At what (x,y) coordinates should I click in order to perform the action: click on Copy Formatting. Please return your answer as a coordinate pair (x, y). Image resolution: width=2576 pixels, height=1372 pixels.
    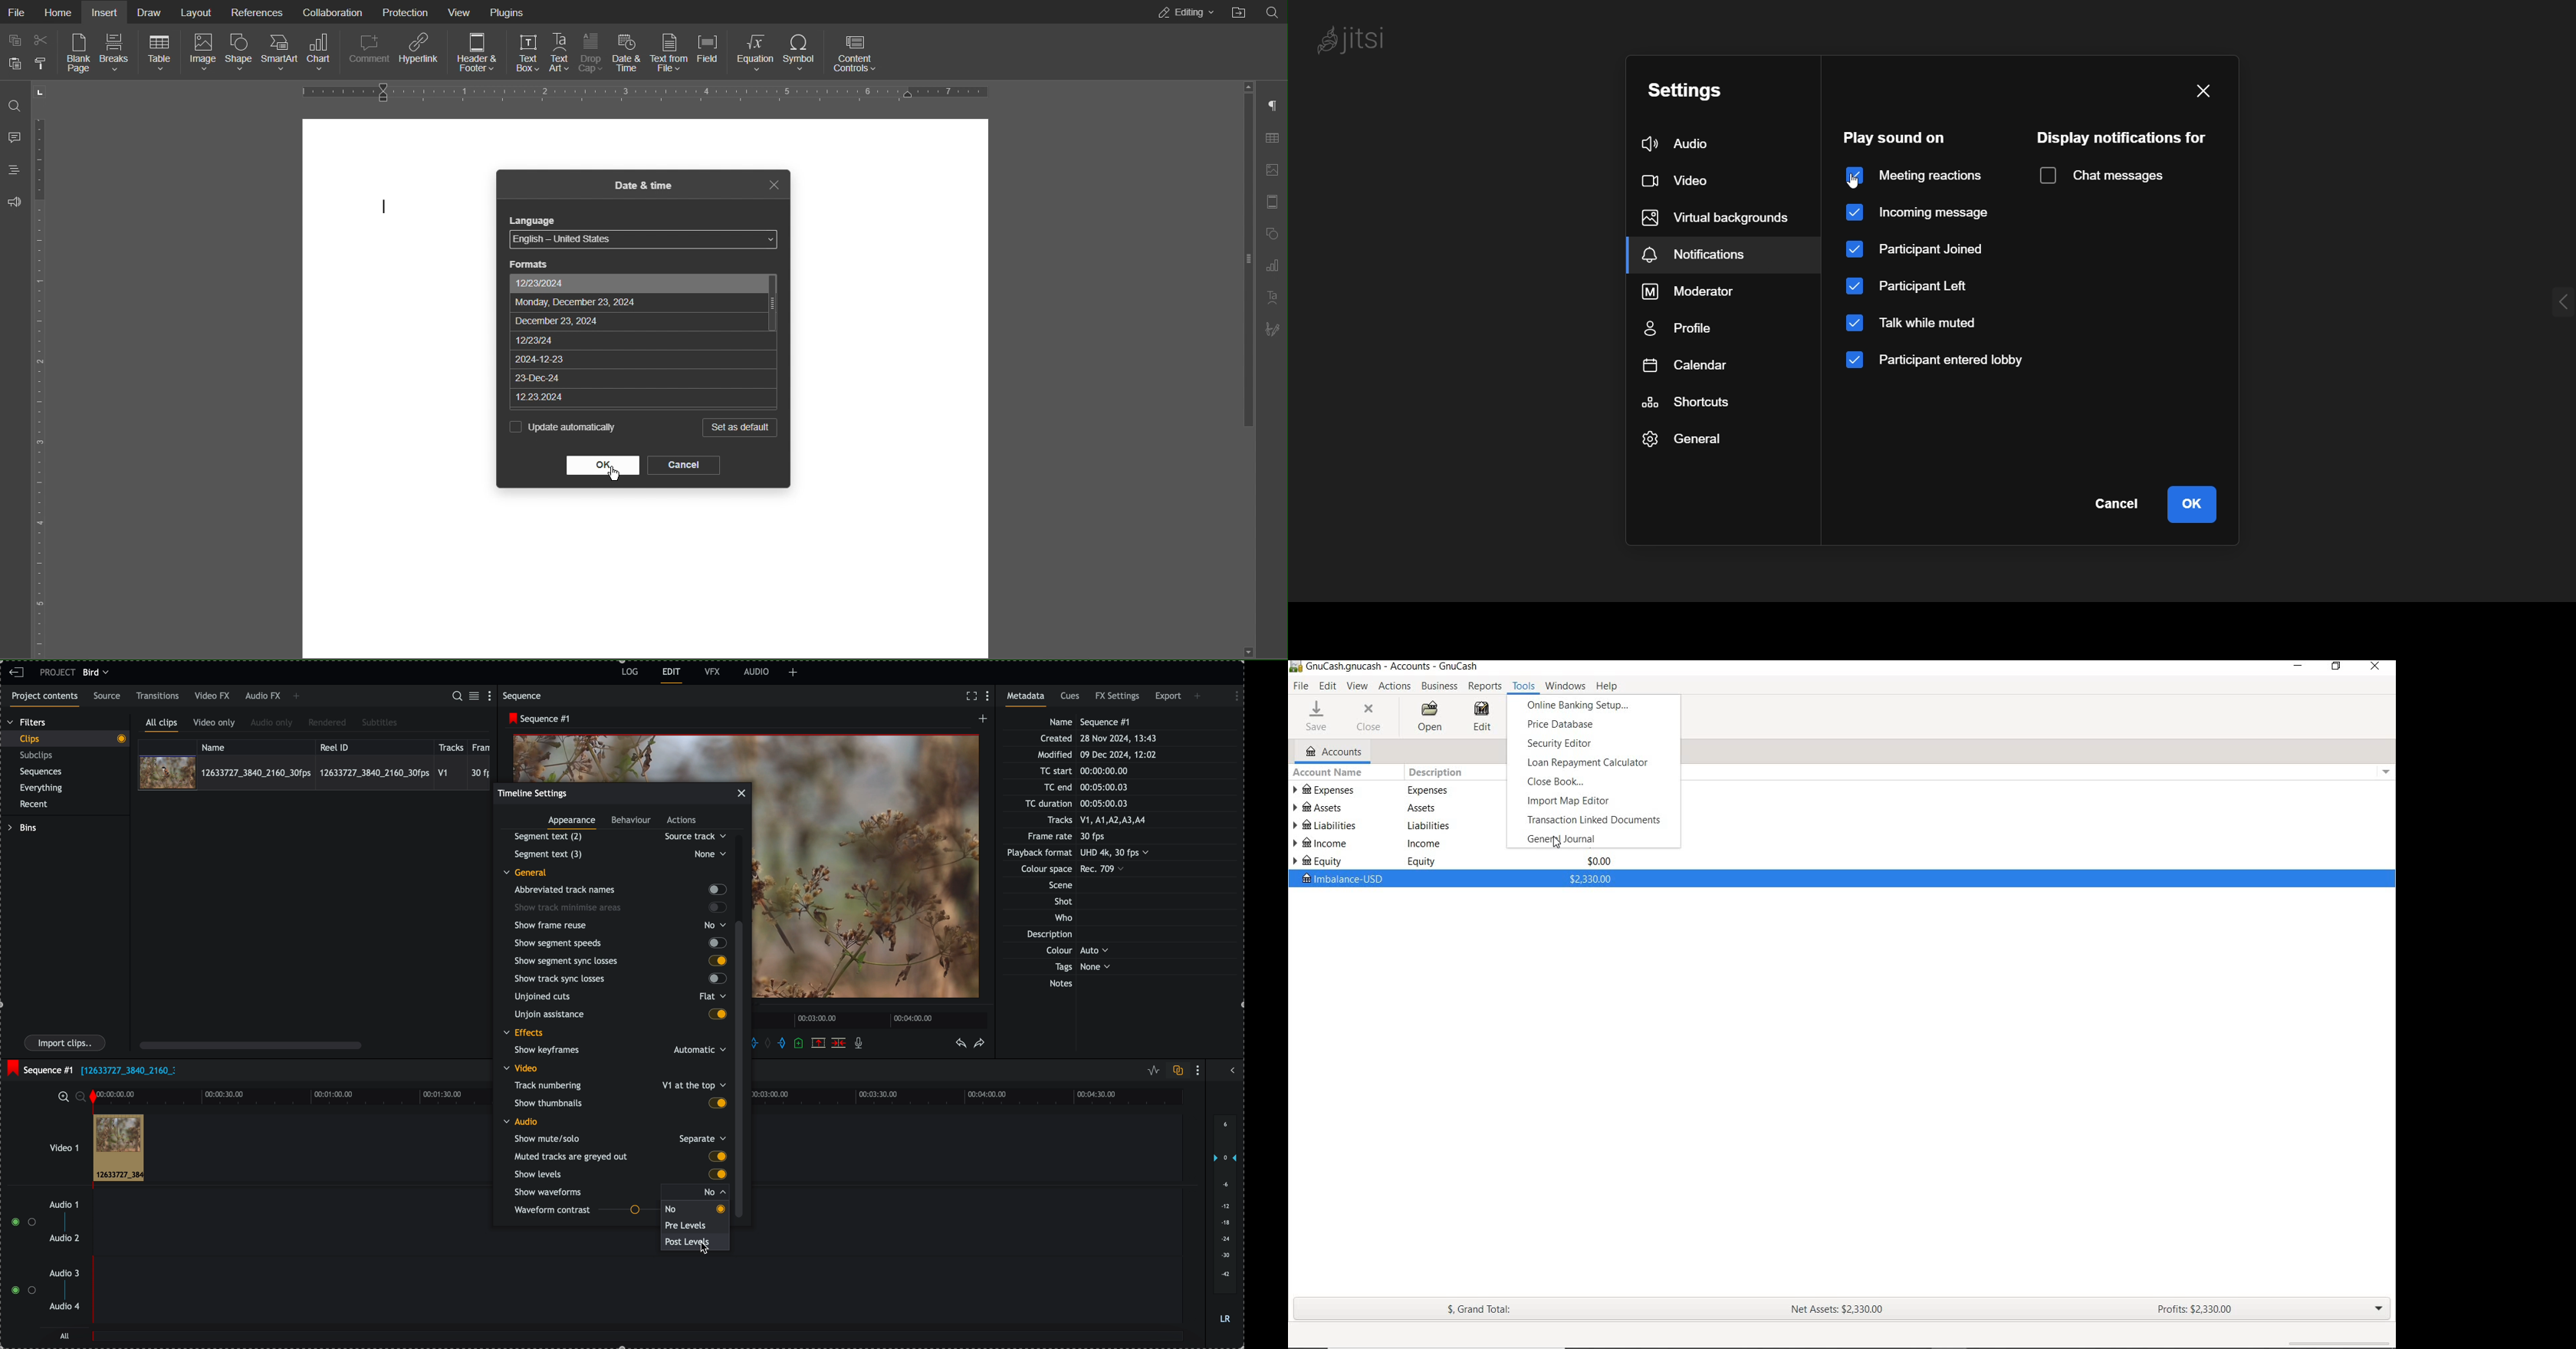
    Looking at the image, I should click on (40, 65).